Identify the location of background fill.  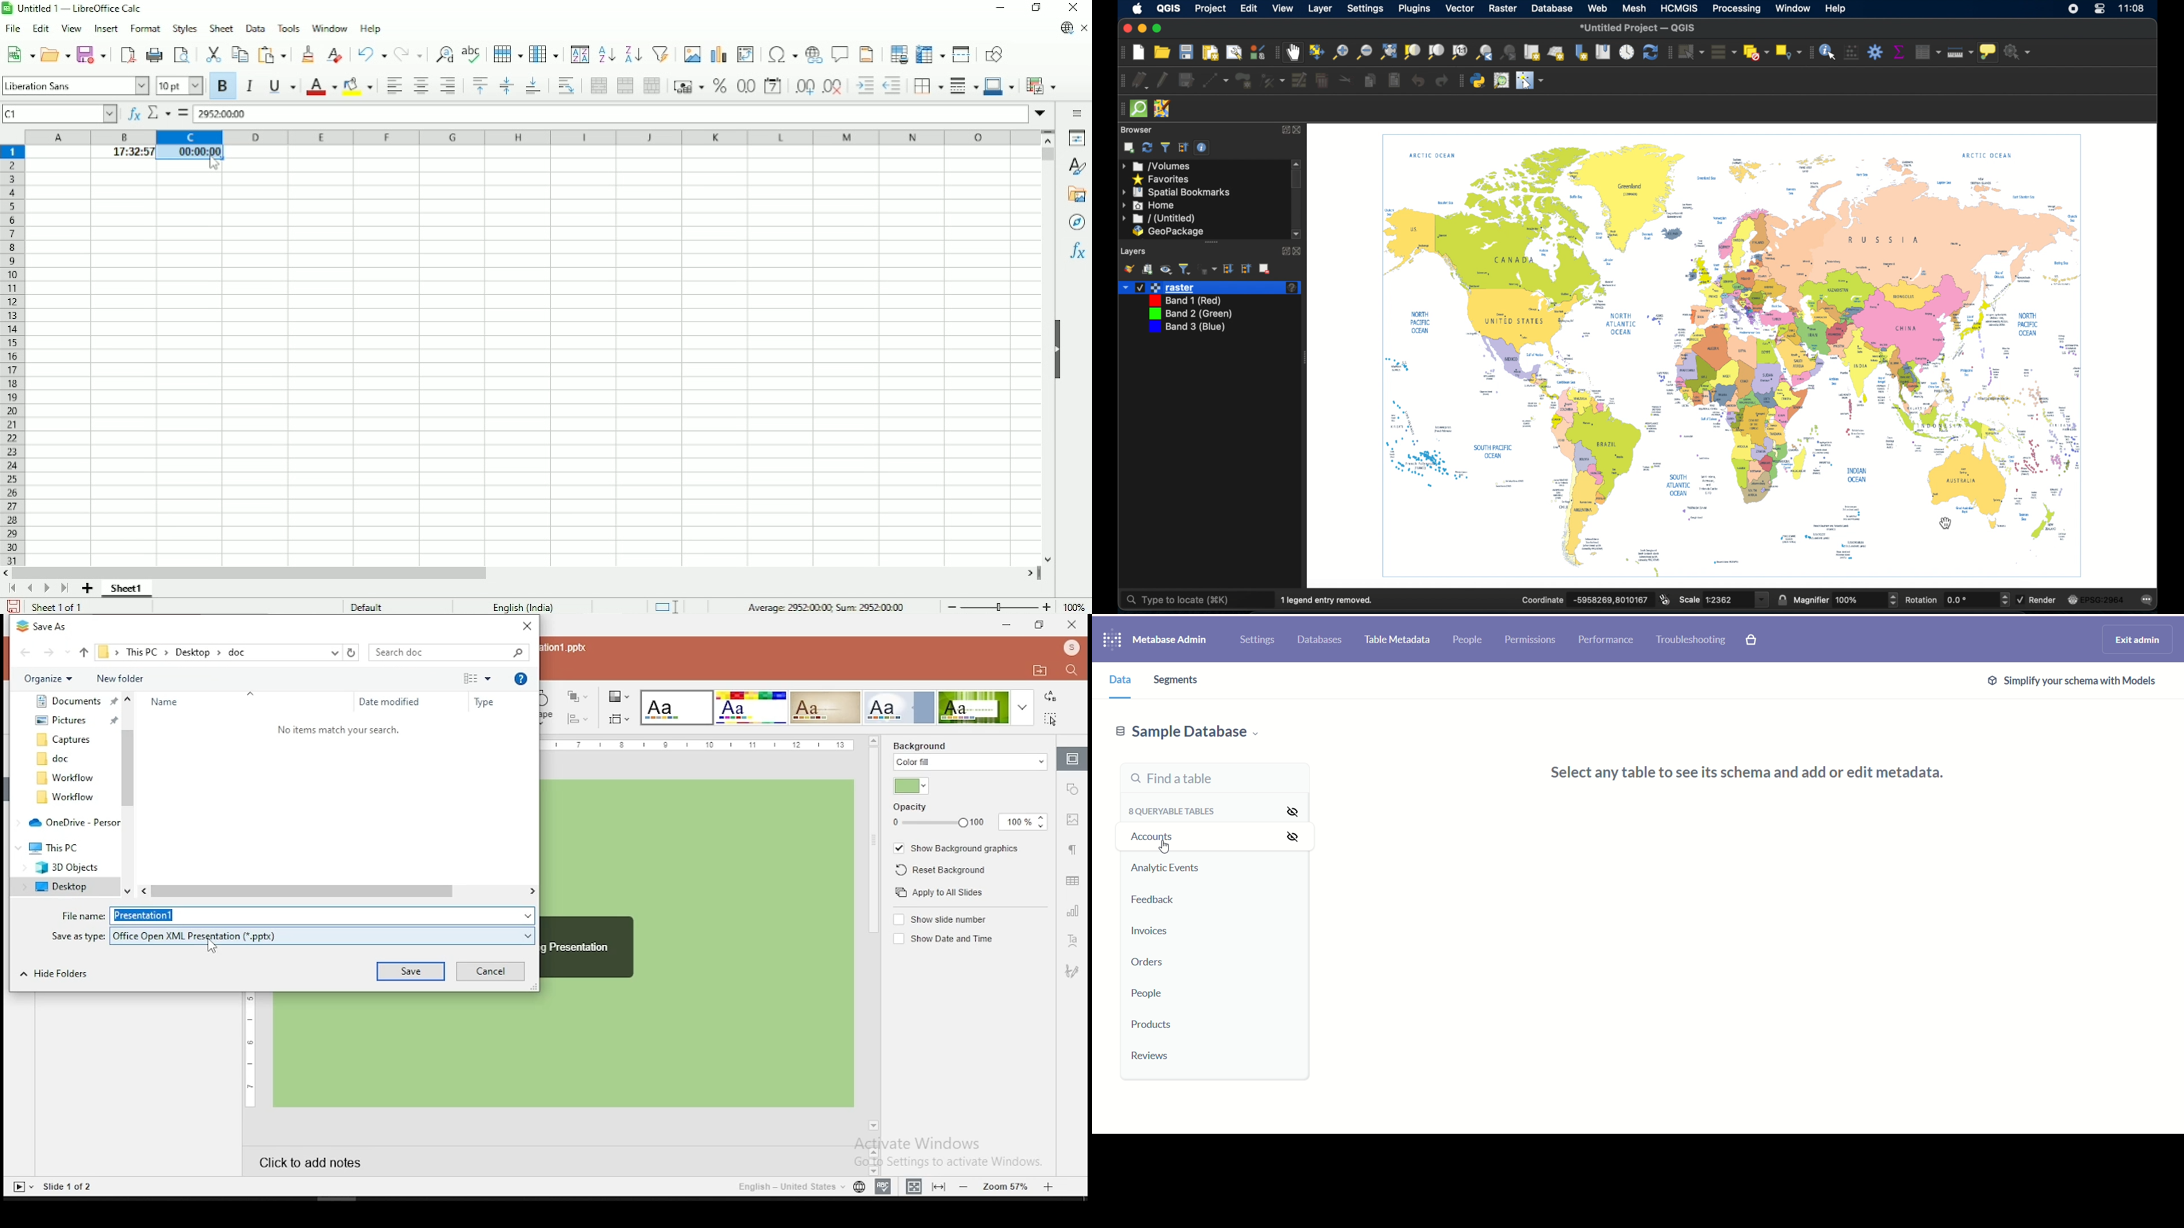
(921, 745).